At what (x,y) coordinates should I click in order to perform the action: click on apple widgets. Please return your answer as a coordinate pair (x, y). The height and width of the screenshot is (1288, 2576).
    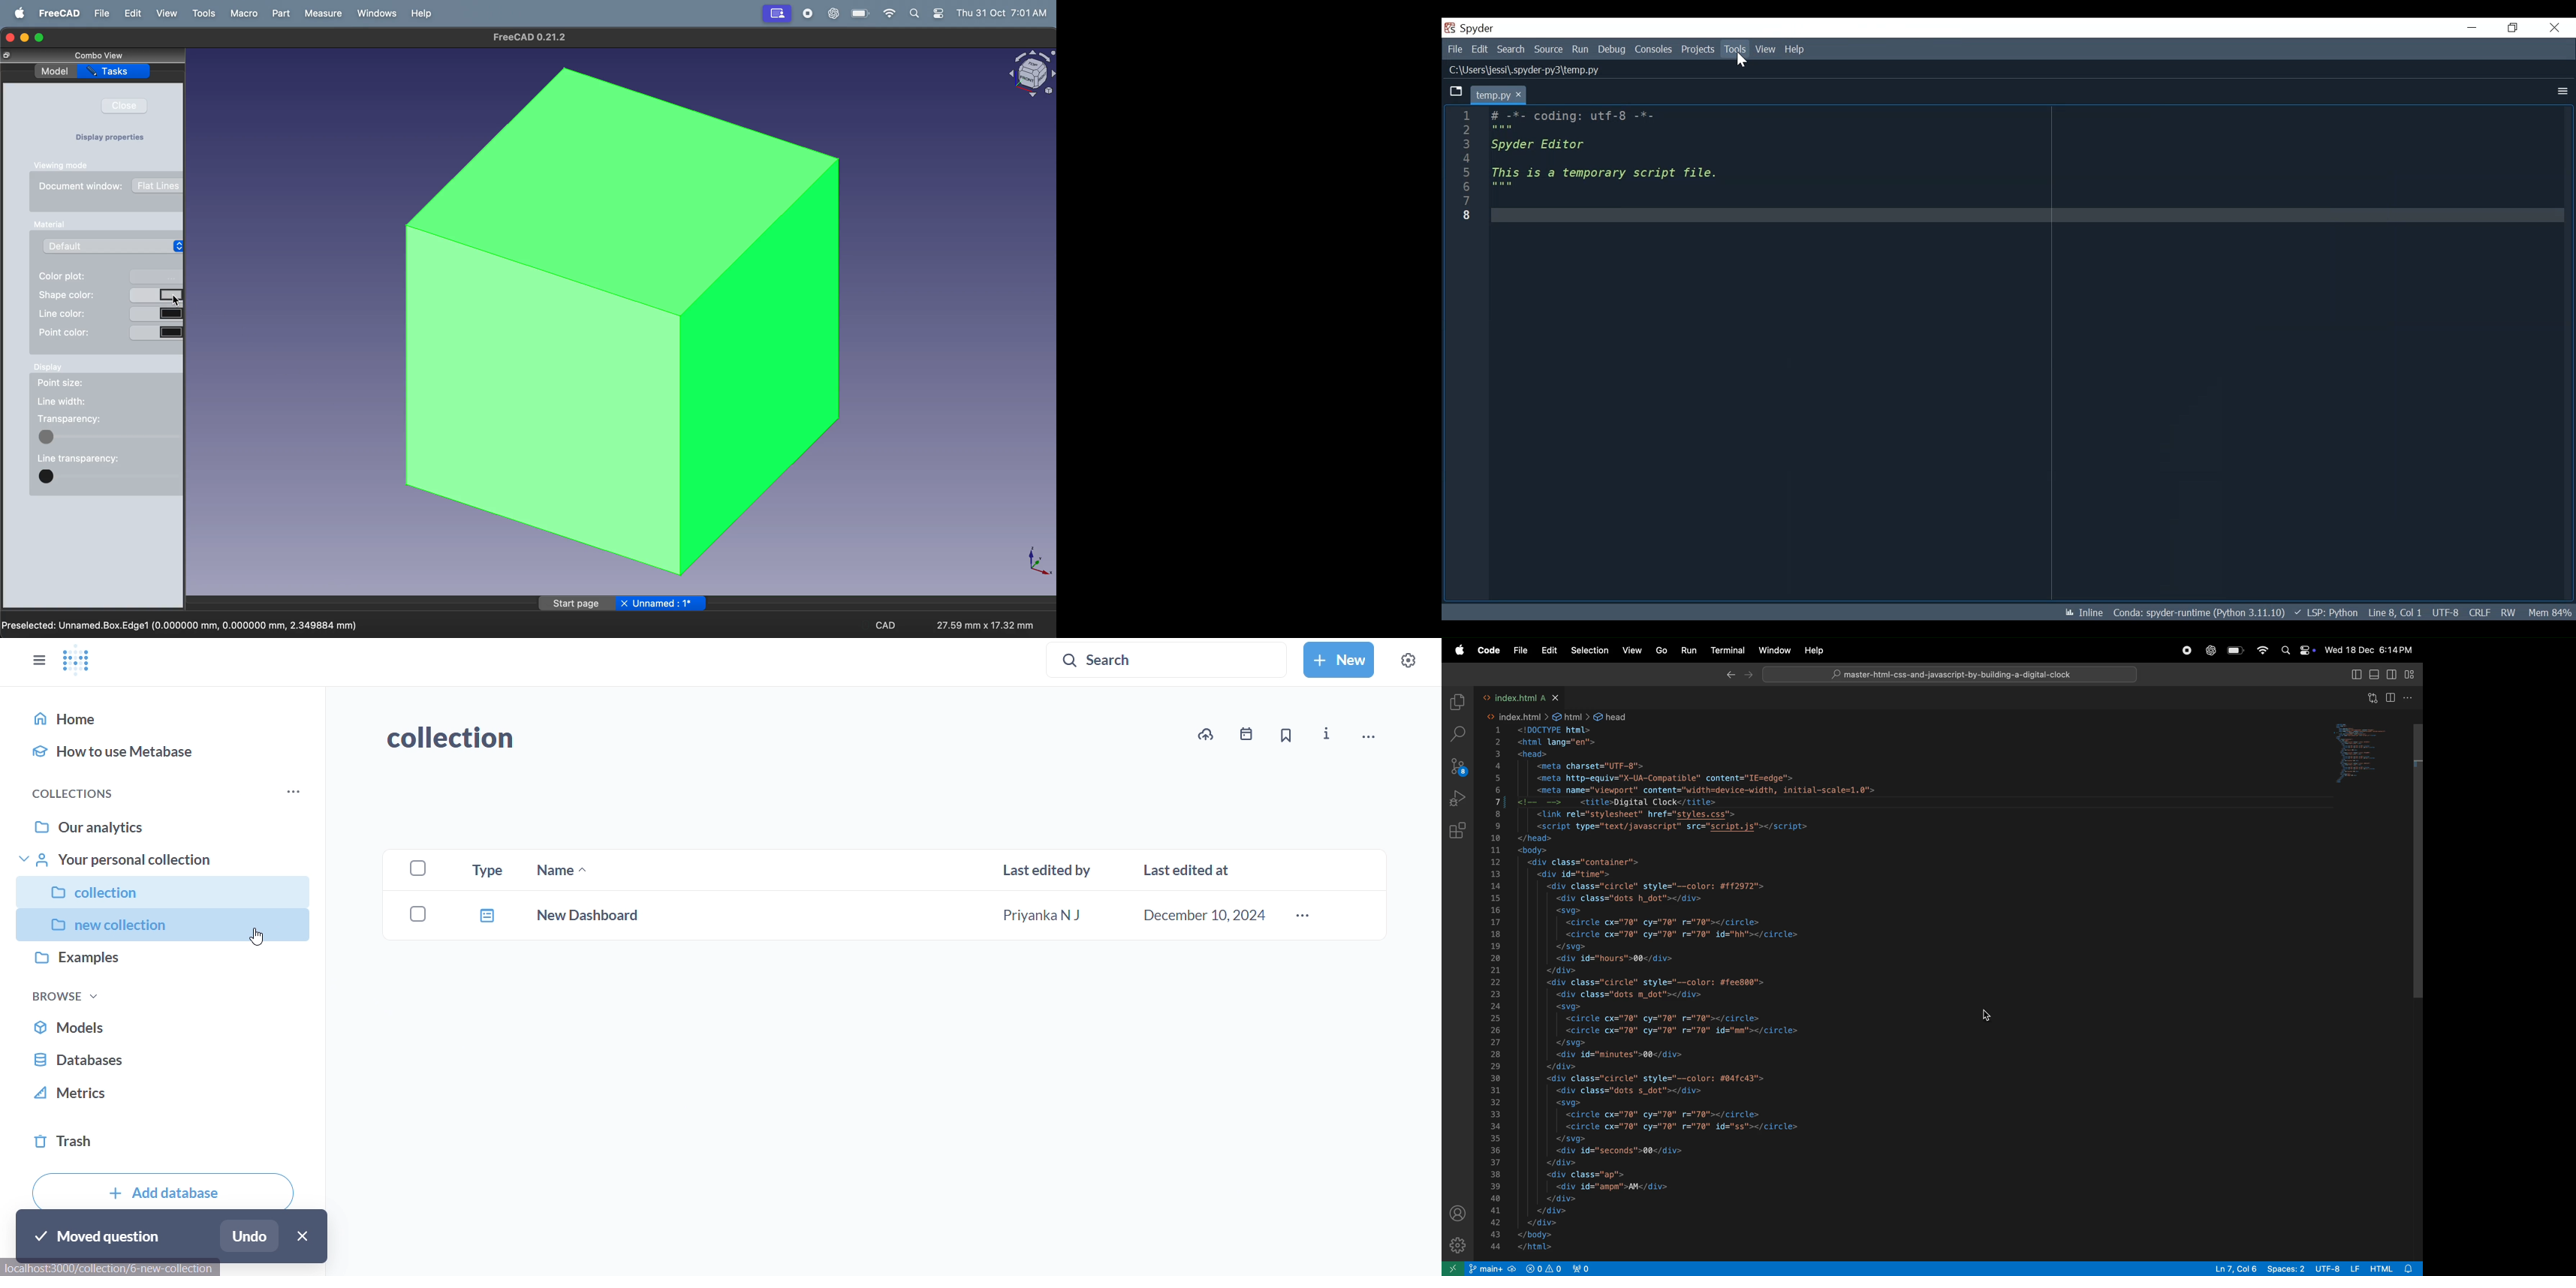
    Looking at the image, I should click on (927, 14).